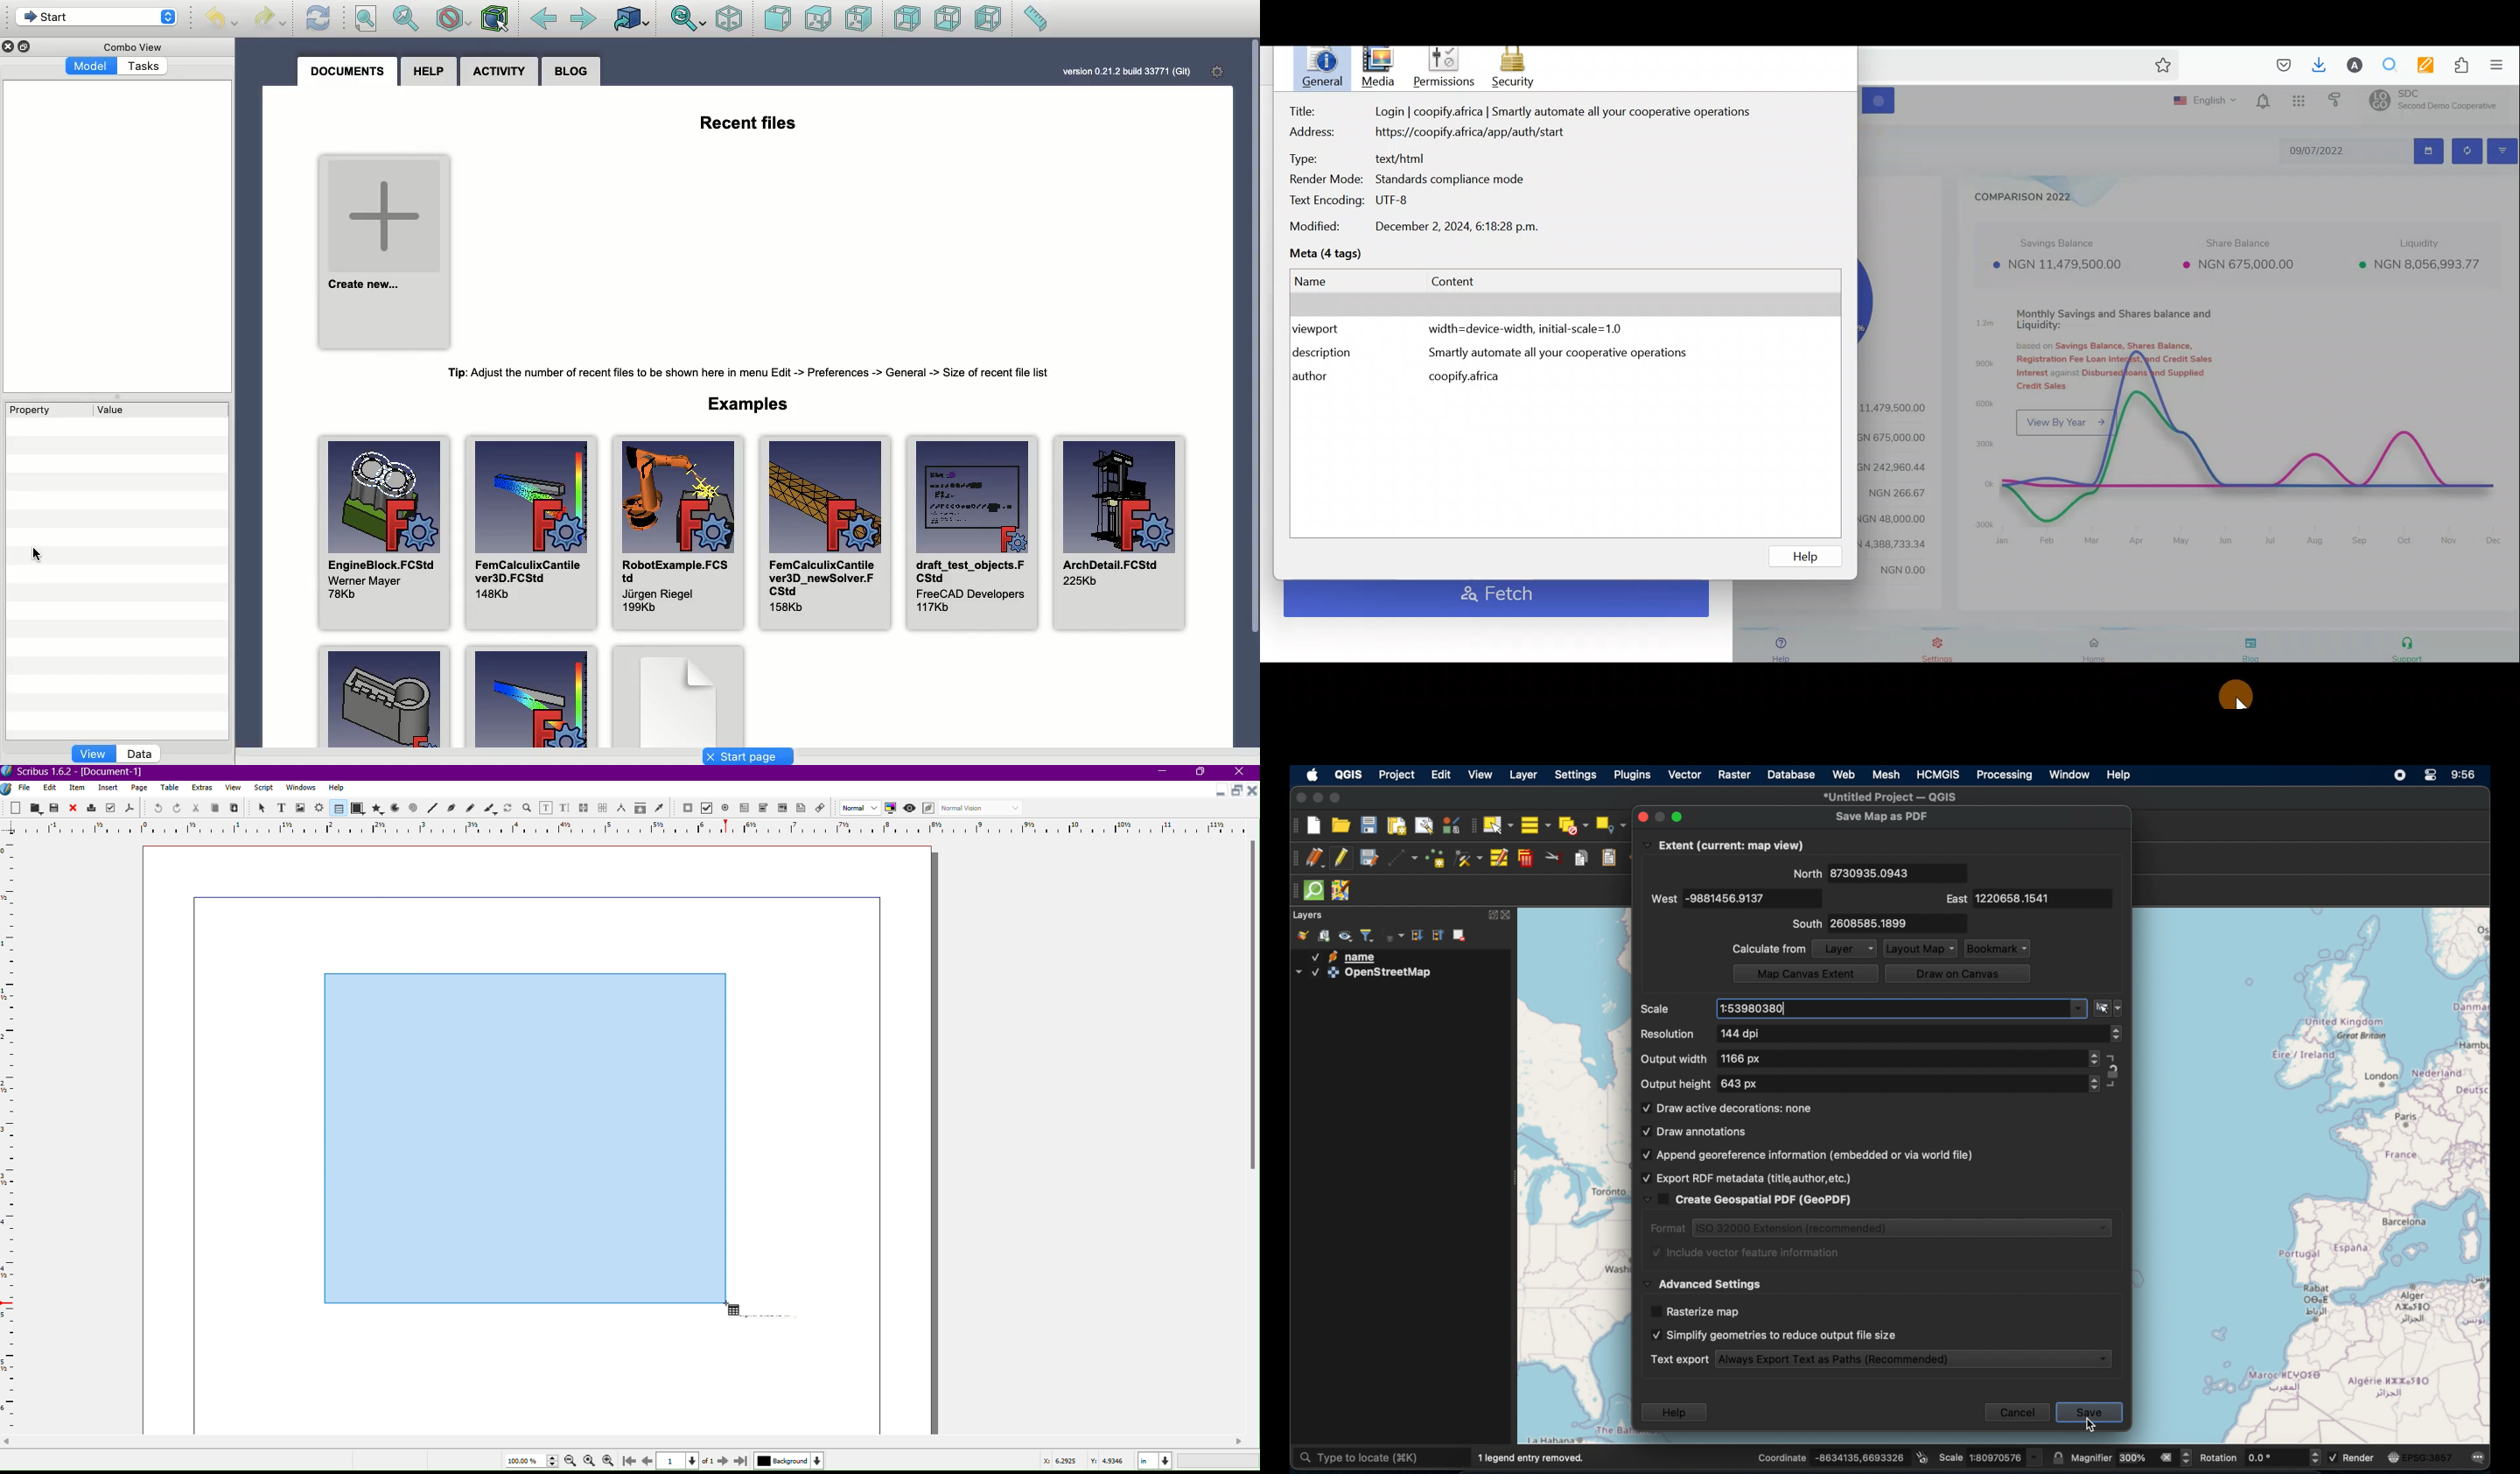 The image size is (2520, 1484). I want to click on Text Frame, so click(281, 808).